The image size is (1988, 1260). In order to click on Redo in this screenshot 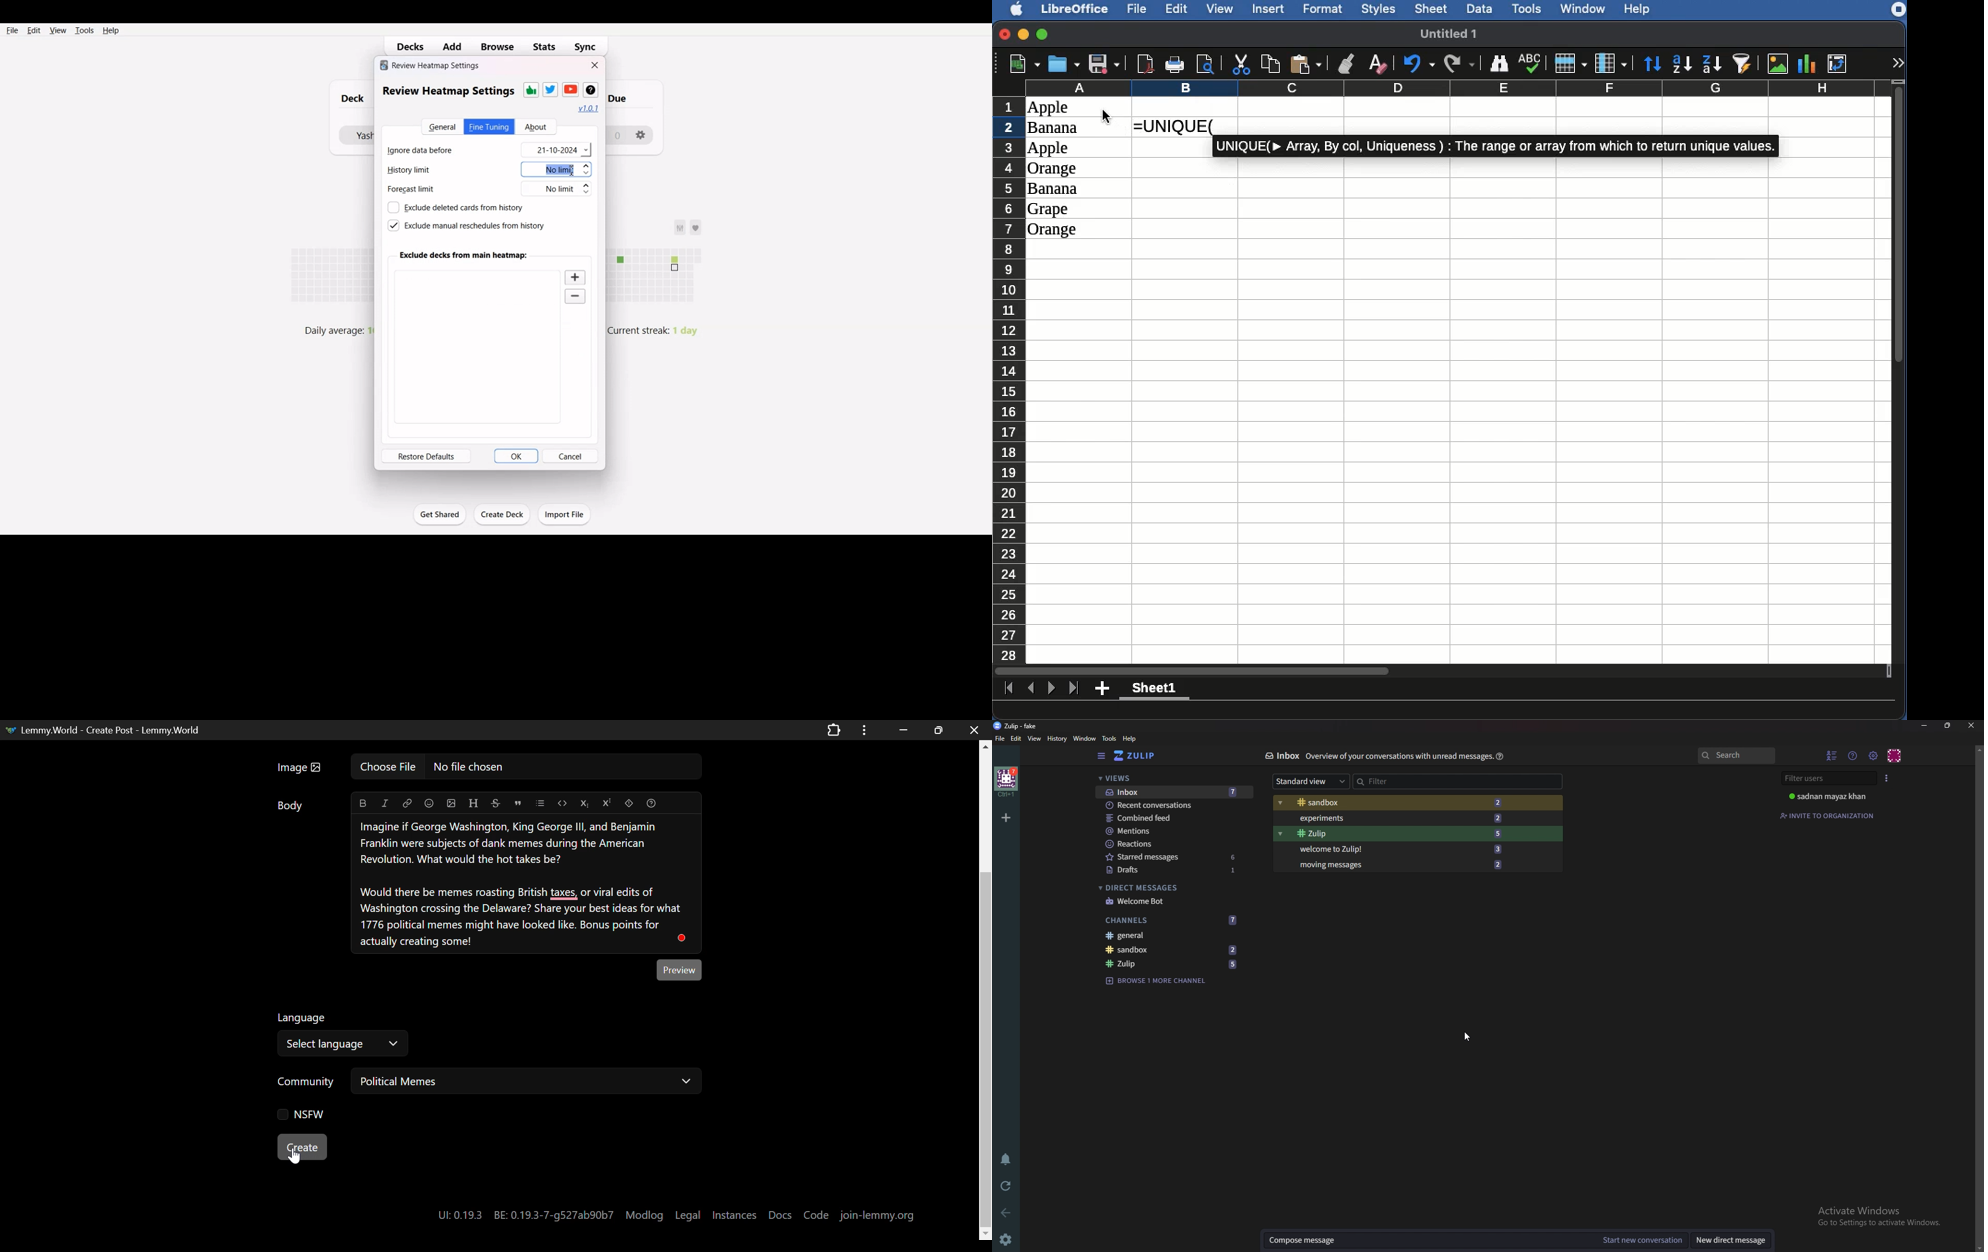, I will do `click(1461, 63)`.